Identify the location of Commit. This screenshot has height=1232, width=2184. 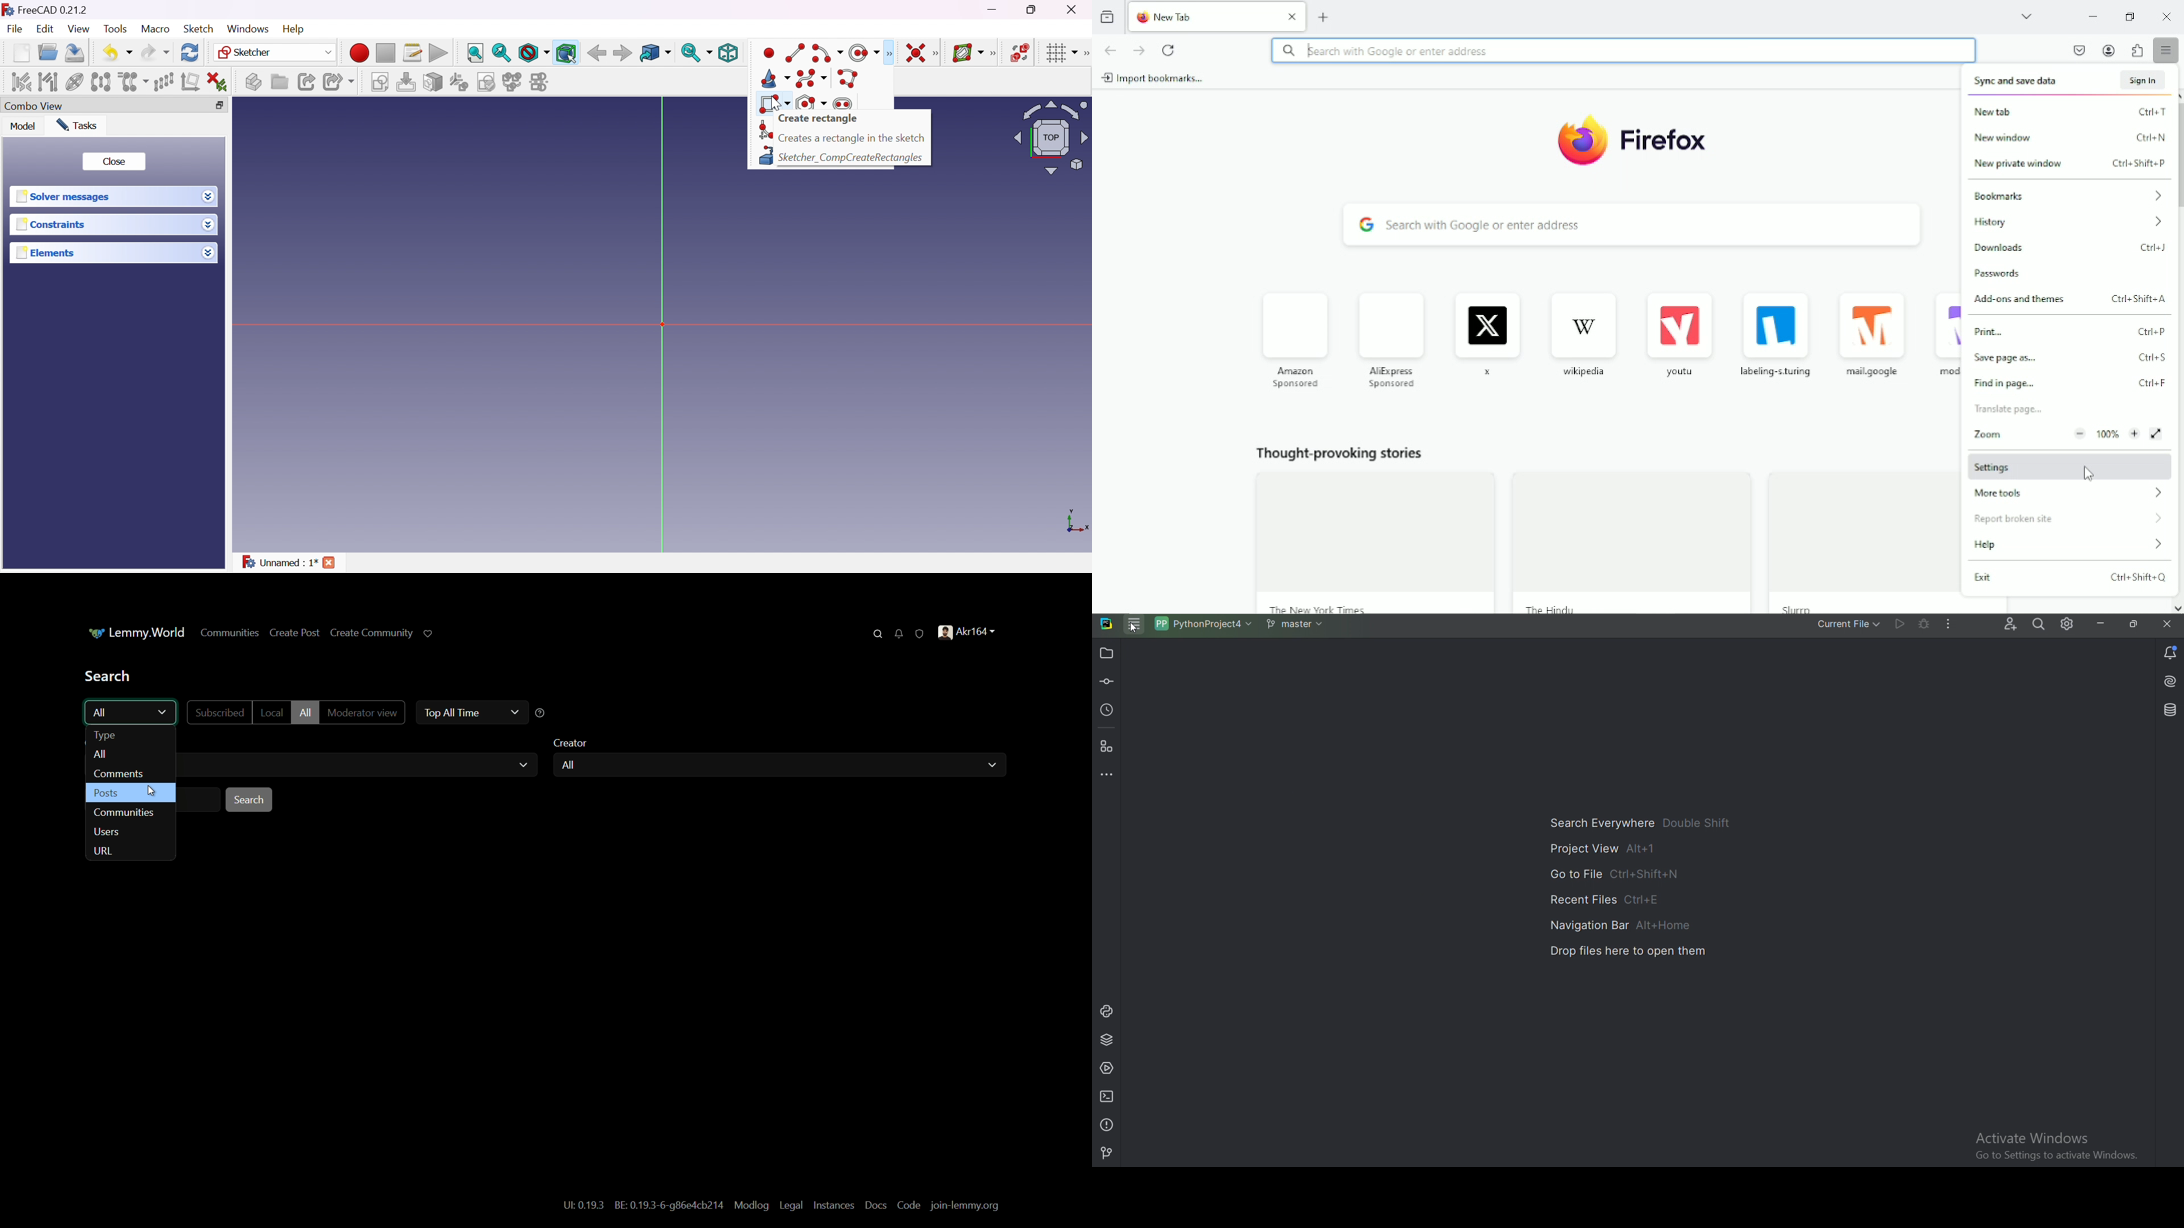
(1106, 683).